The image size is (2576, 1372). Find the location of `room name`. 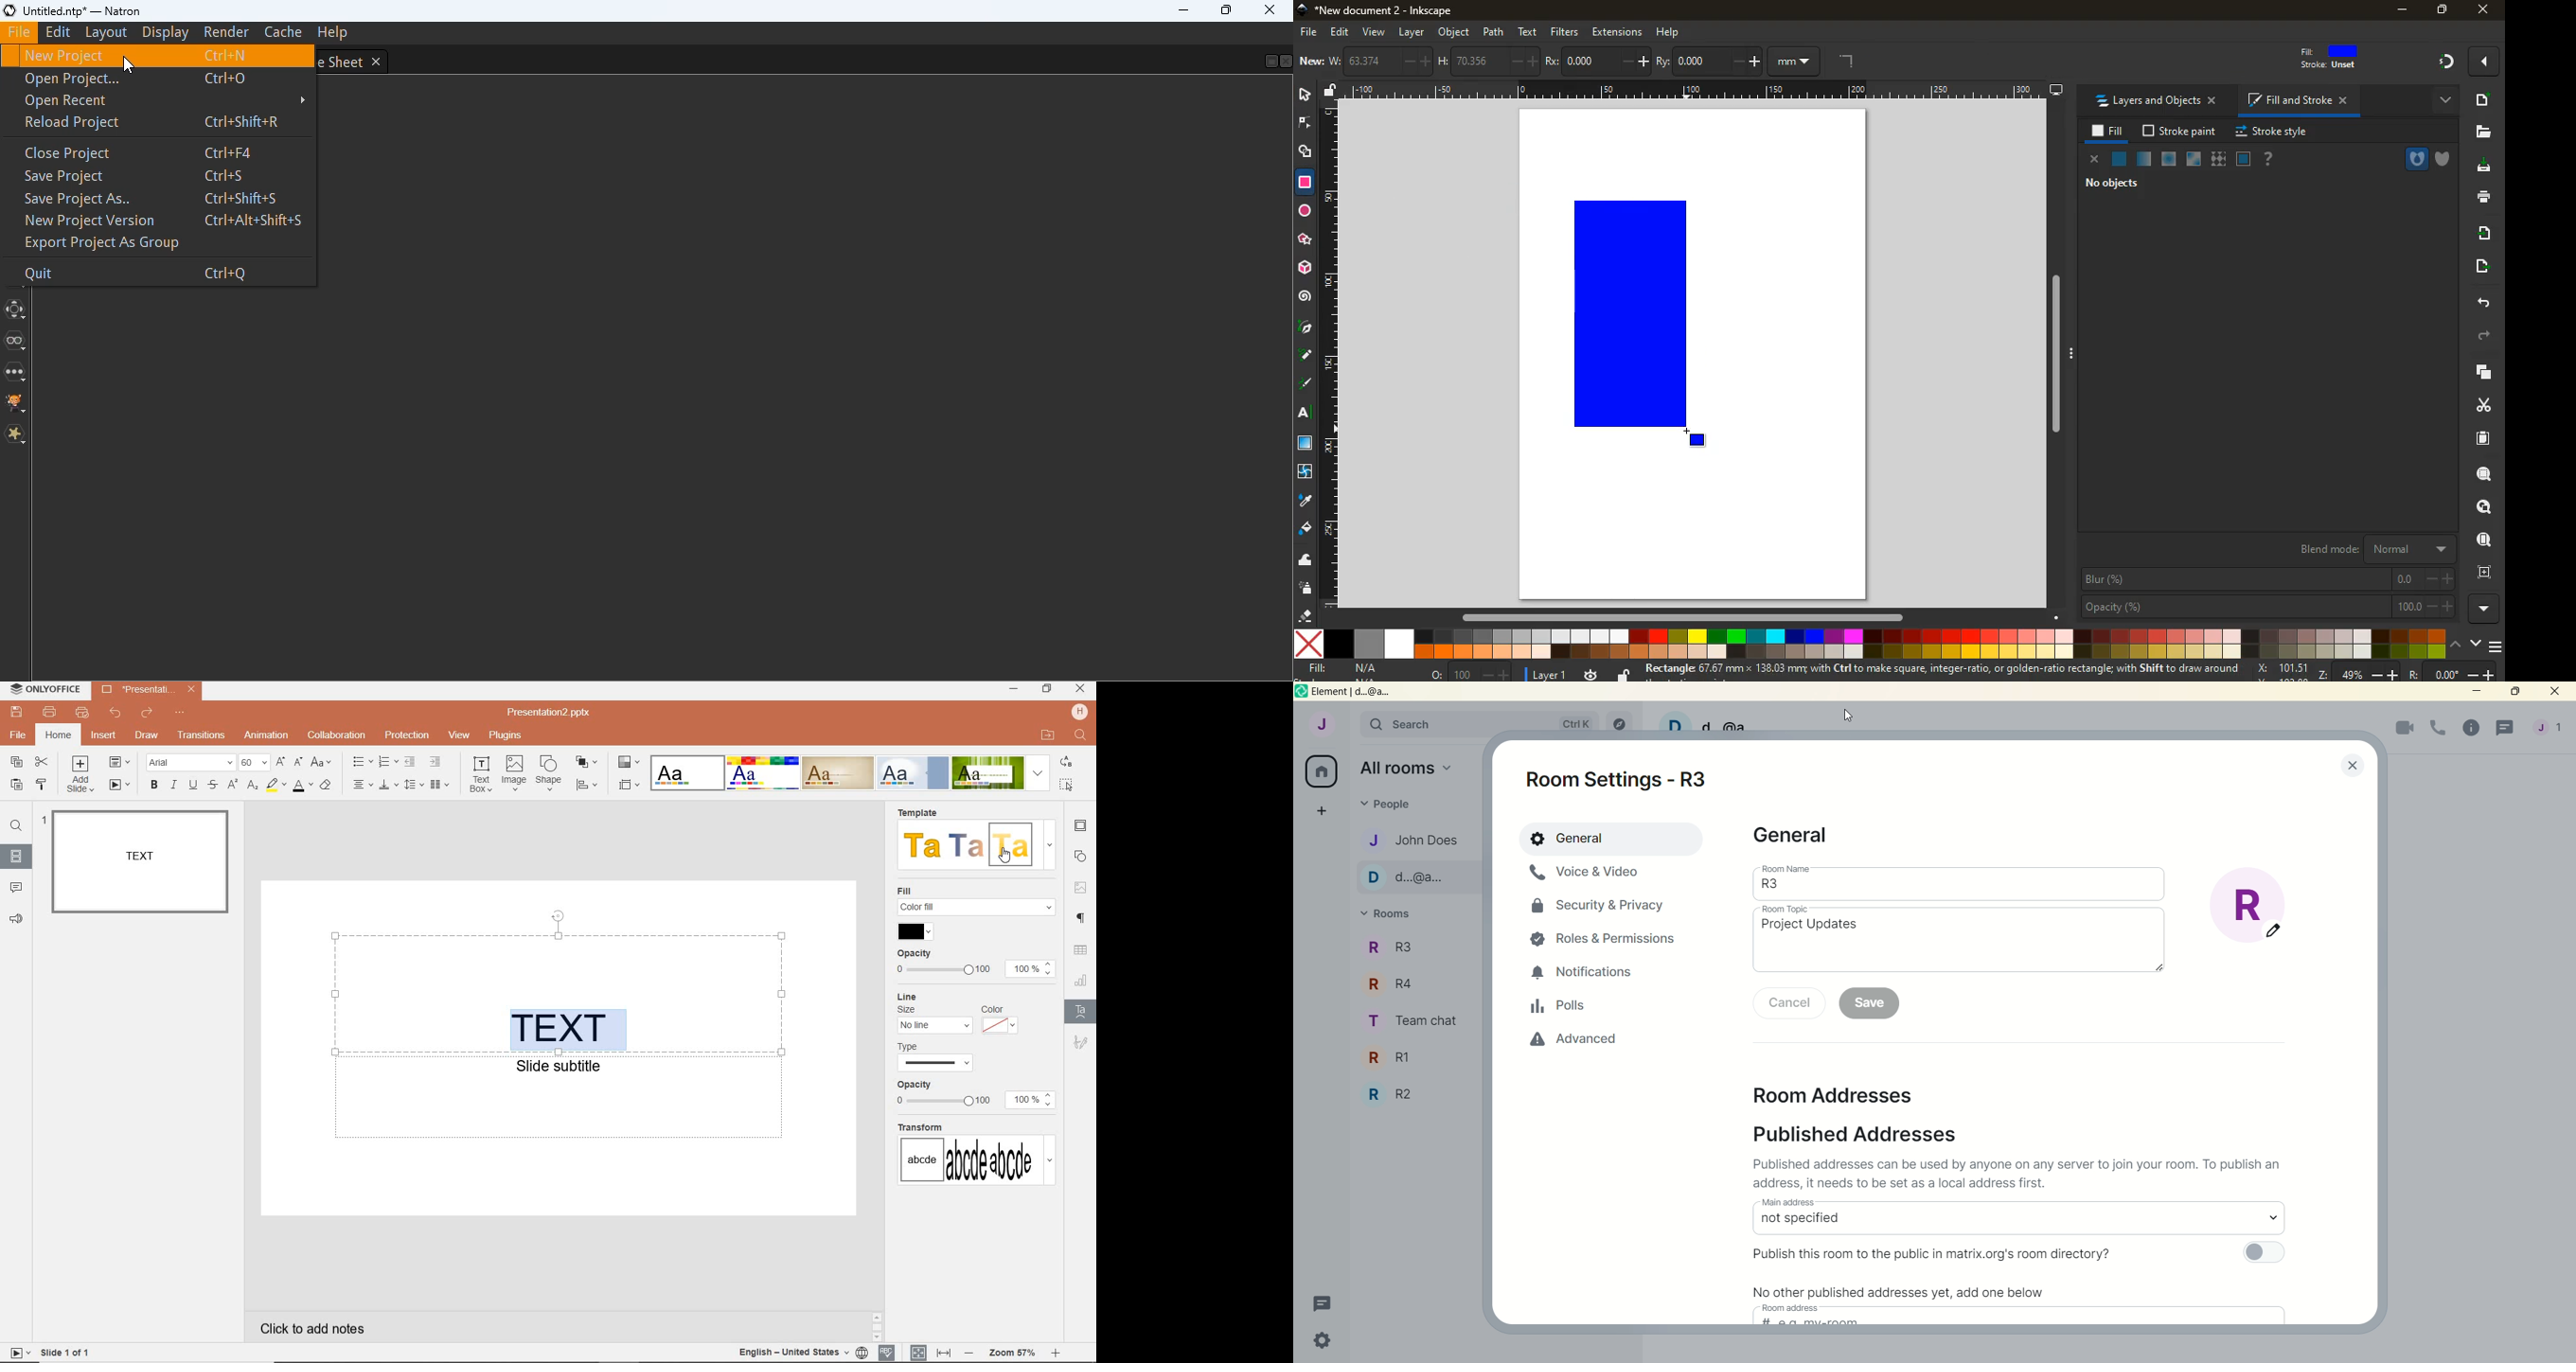

room name is located at coordinates (1959, 889).